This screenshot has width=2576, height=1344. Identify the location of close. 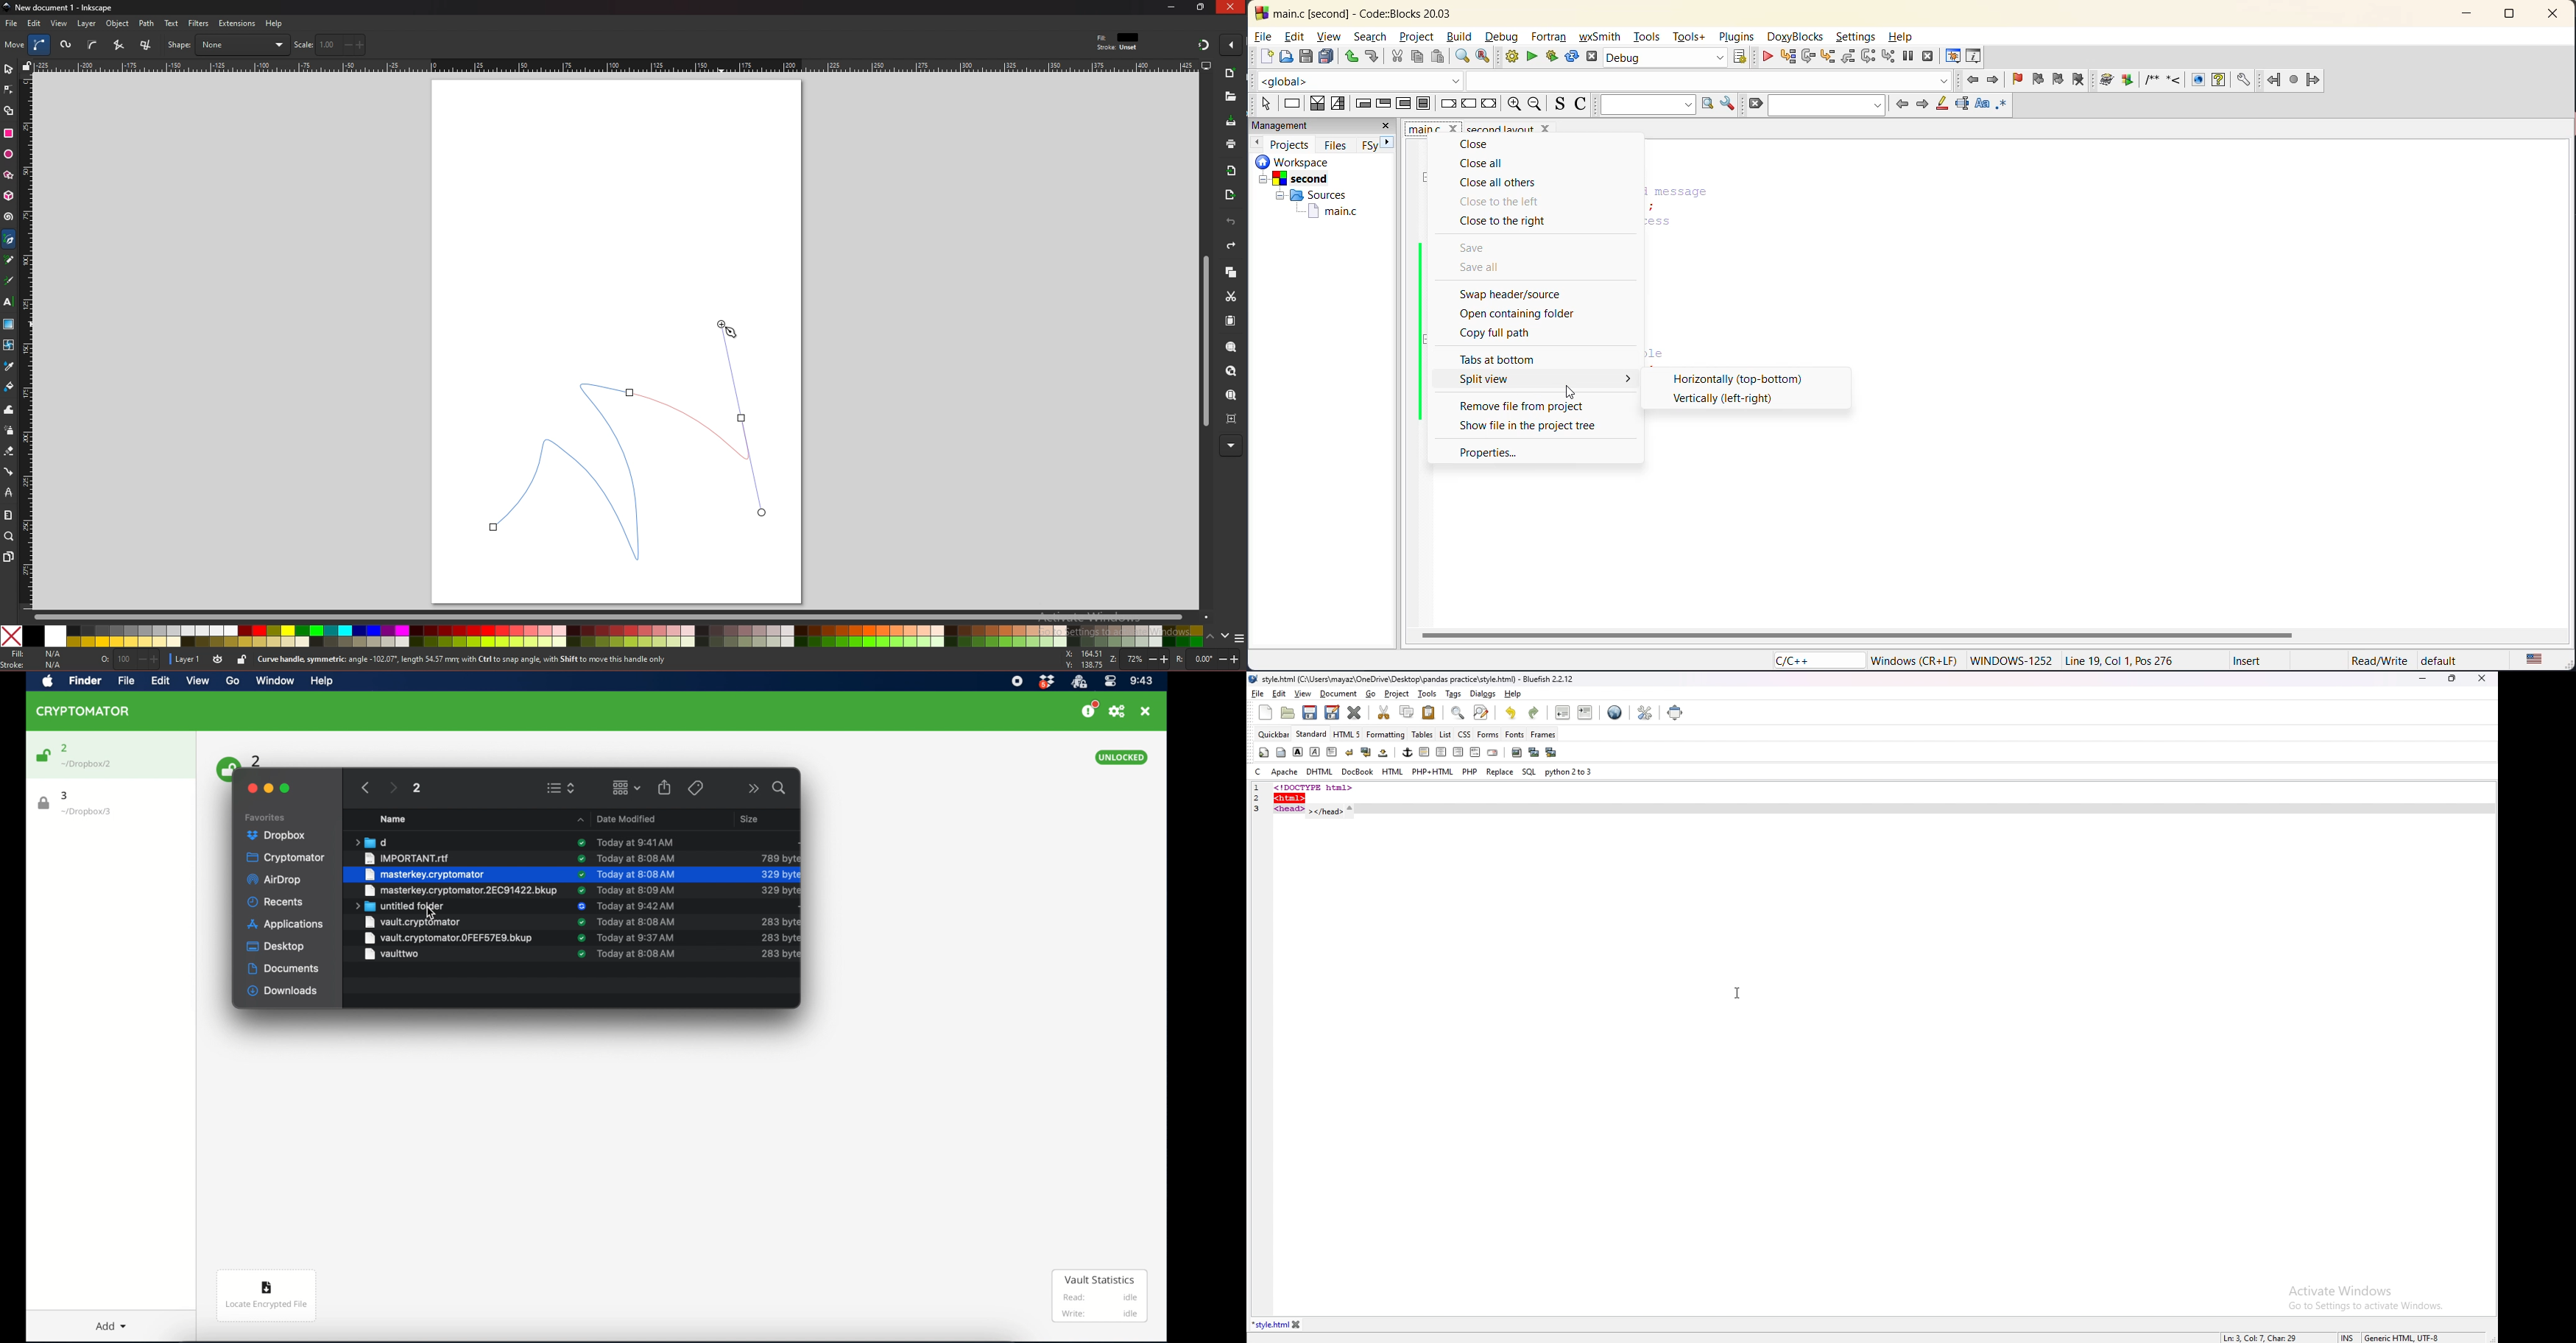
(1479, 145).